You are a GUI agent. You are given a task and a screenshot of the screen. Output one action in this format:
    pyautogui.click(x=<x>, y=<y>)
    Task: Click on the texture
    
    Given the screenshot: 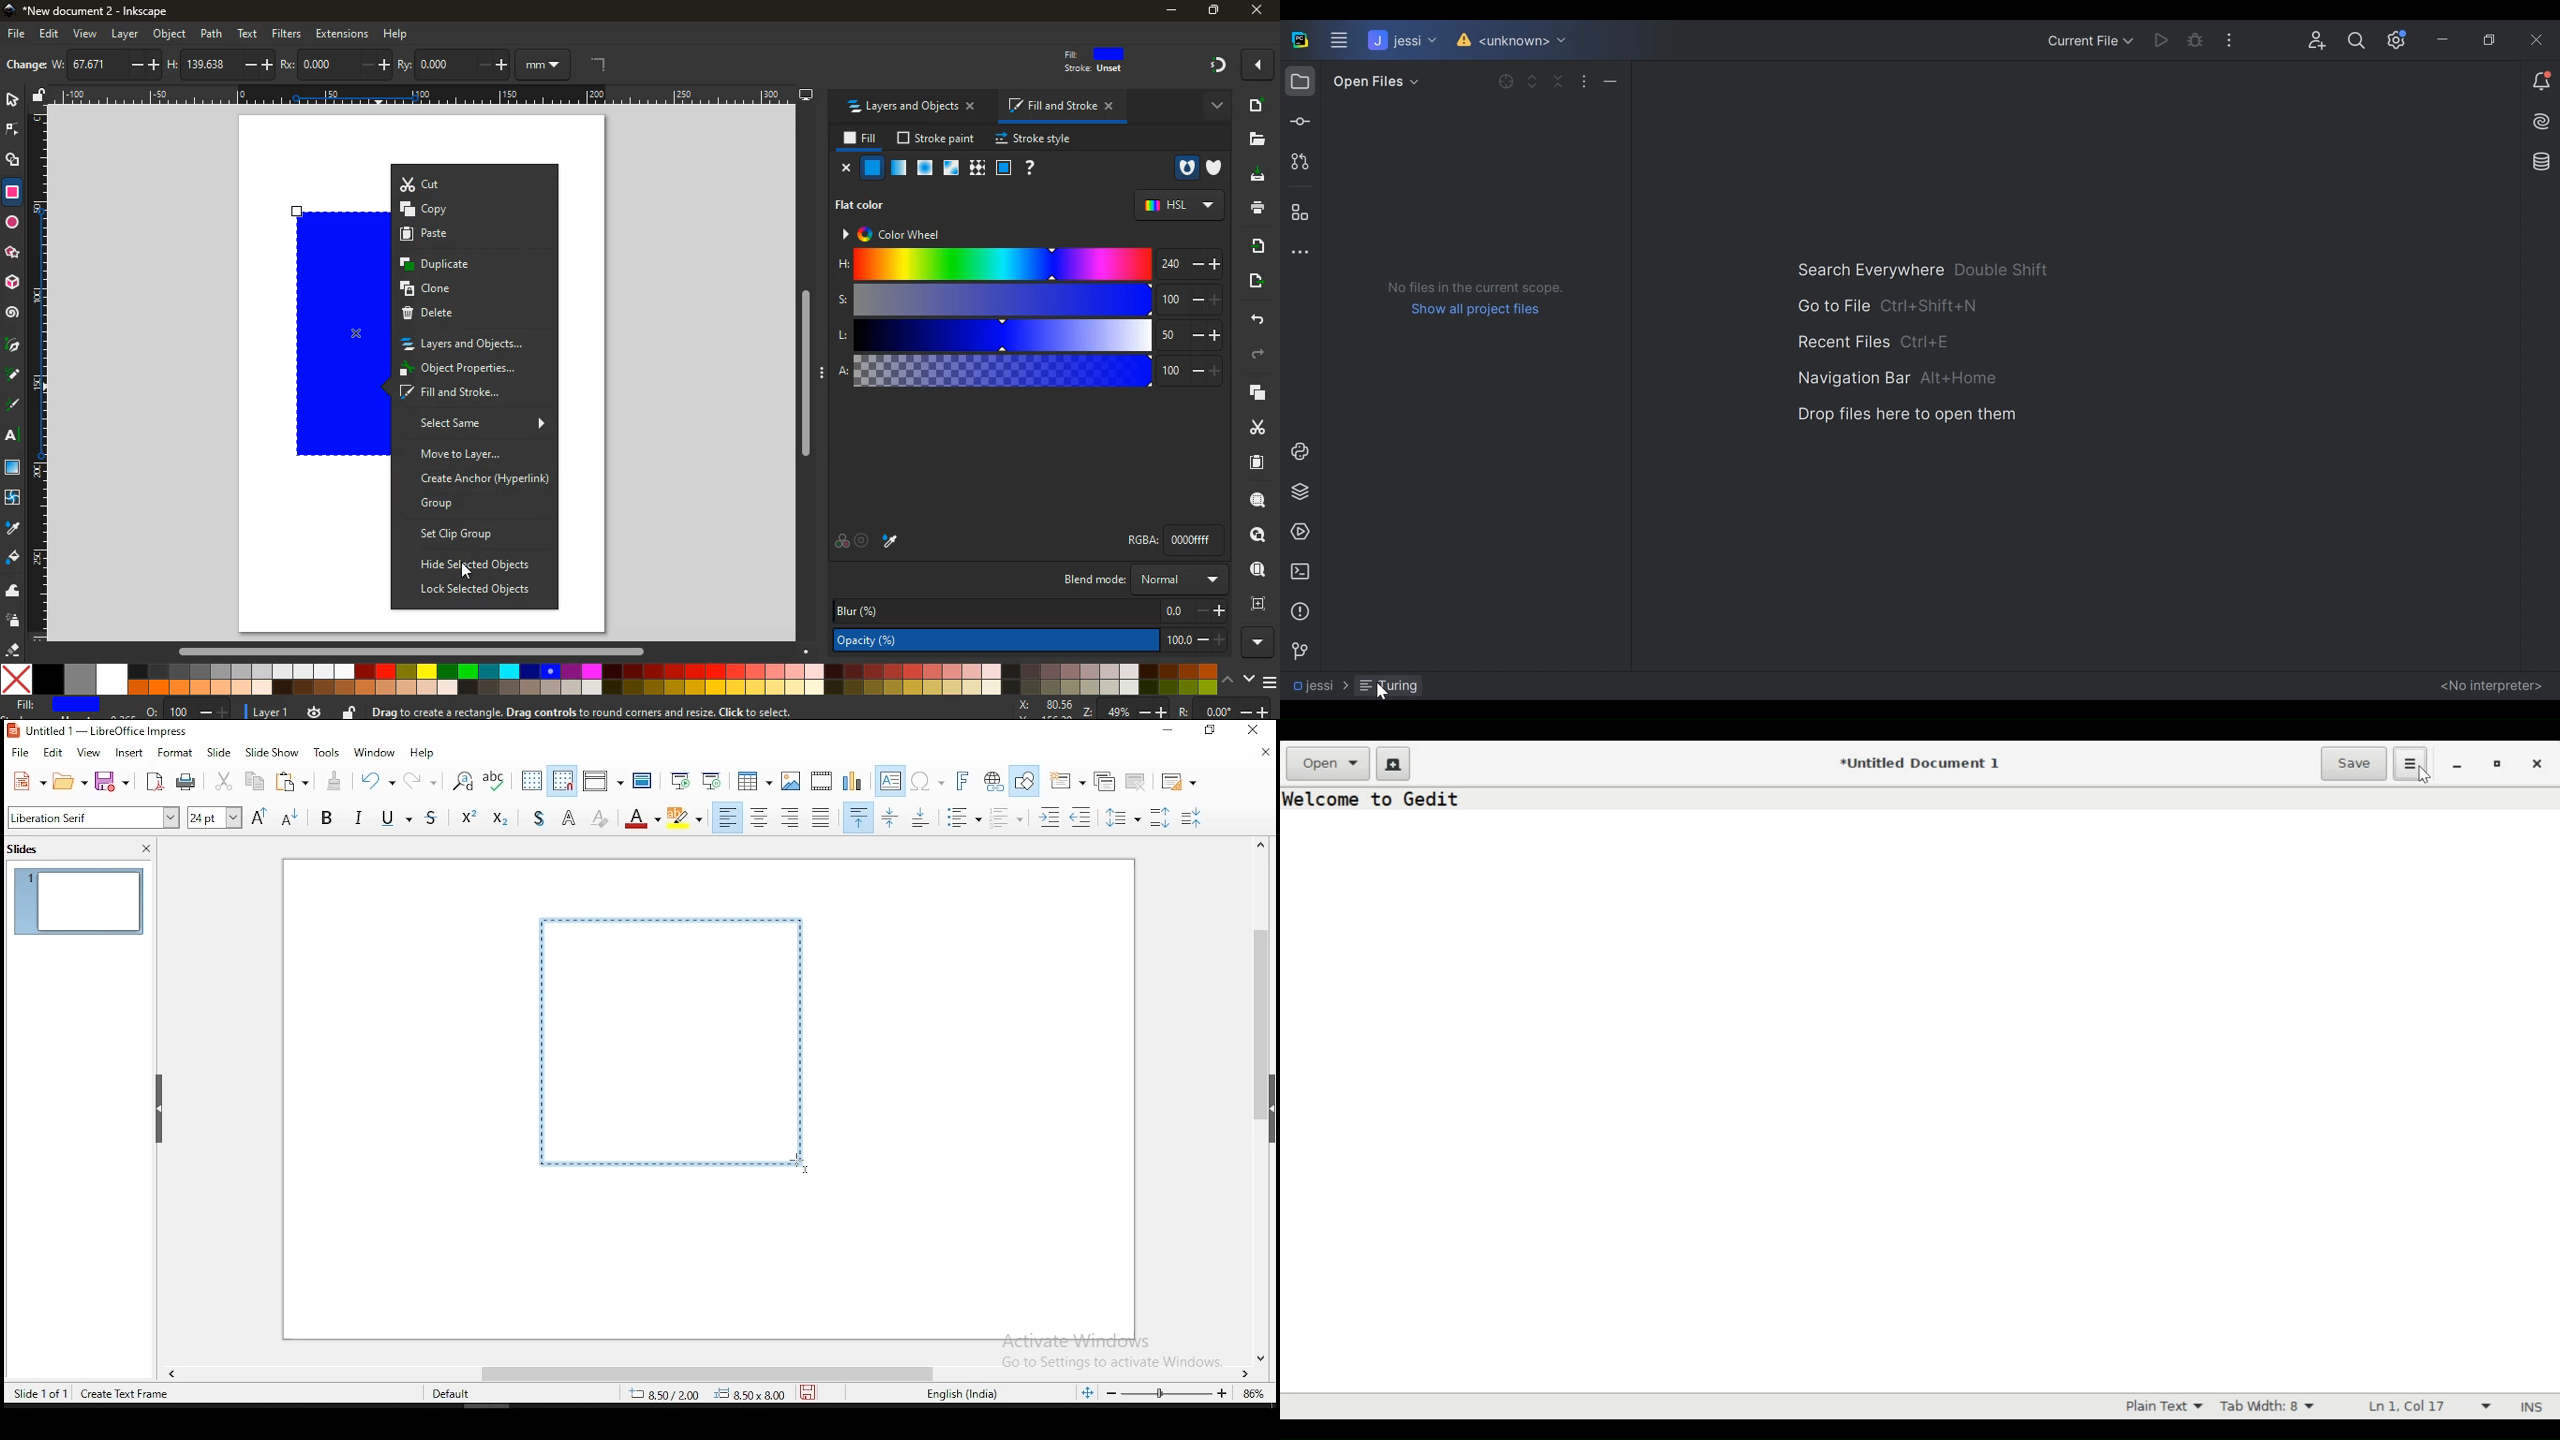 What is the action you would take?
    pyautogui.click(x=976, y=168)
    